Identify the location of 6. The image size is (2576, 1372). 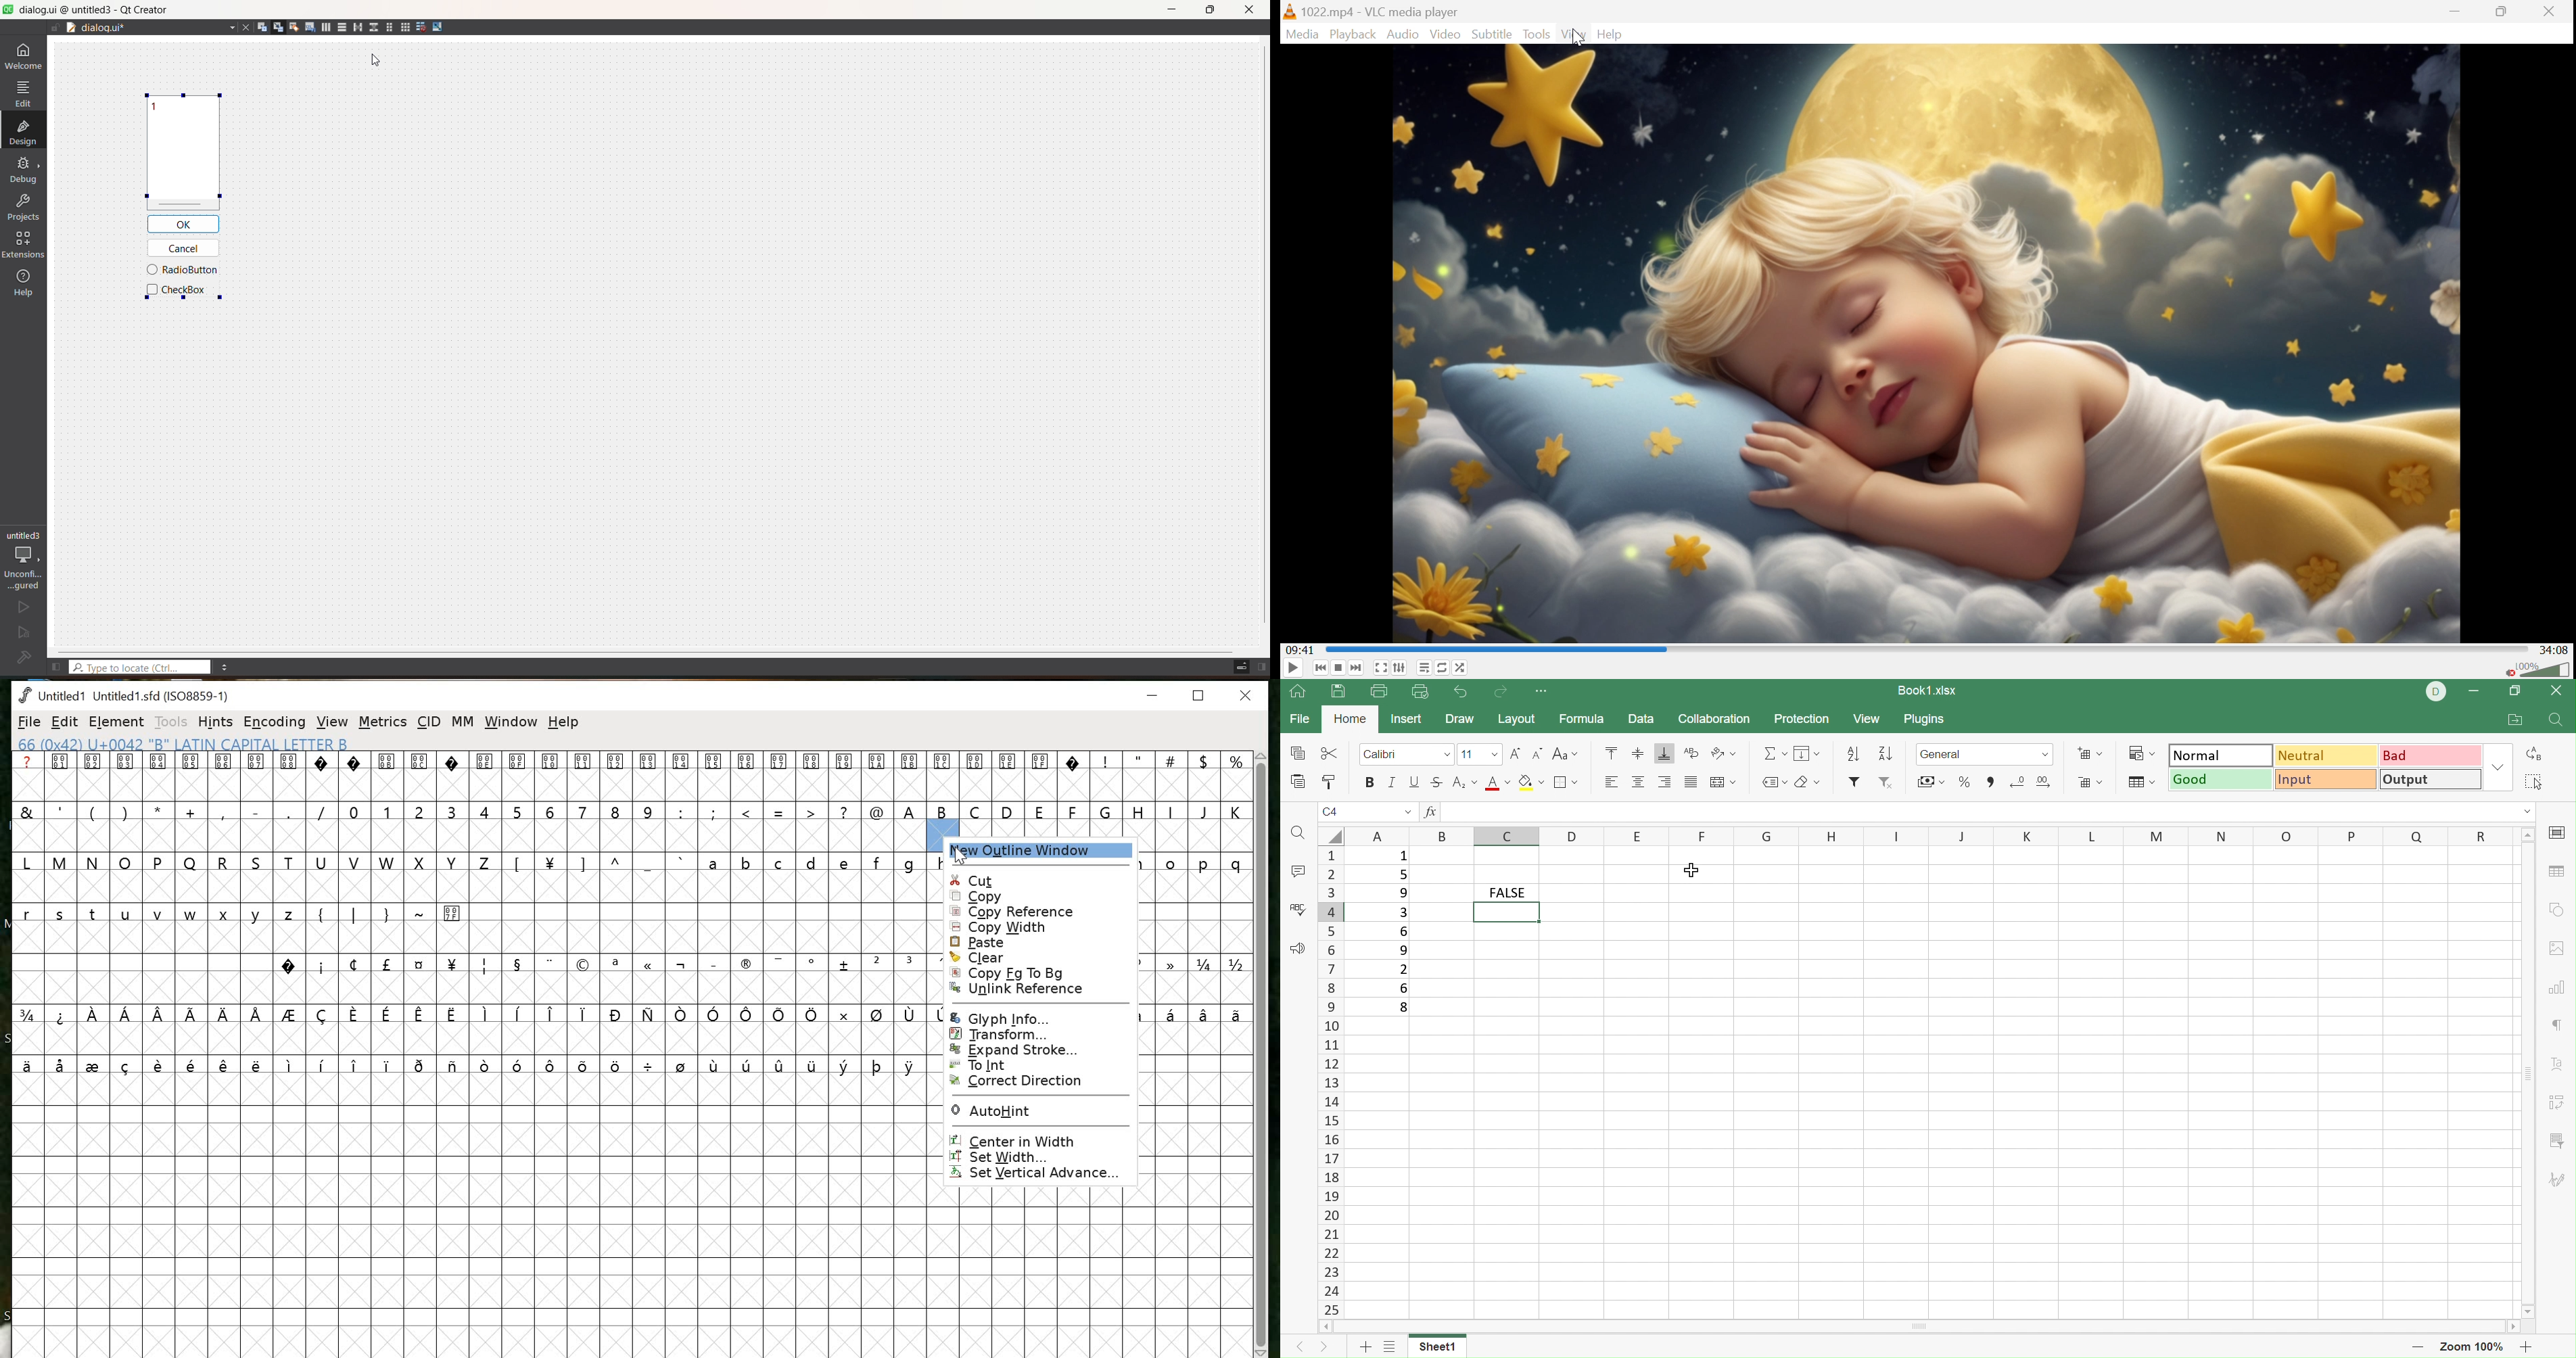
(1405, 931).